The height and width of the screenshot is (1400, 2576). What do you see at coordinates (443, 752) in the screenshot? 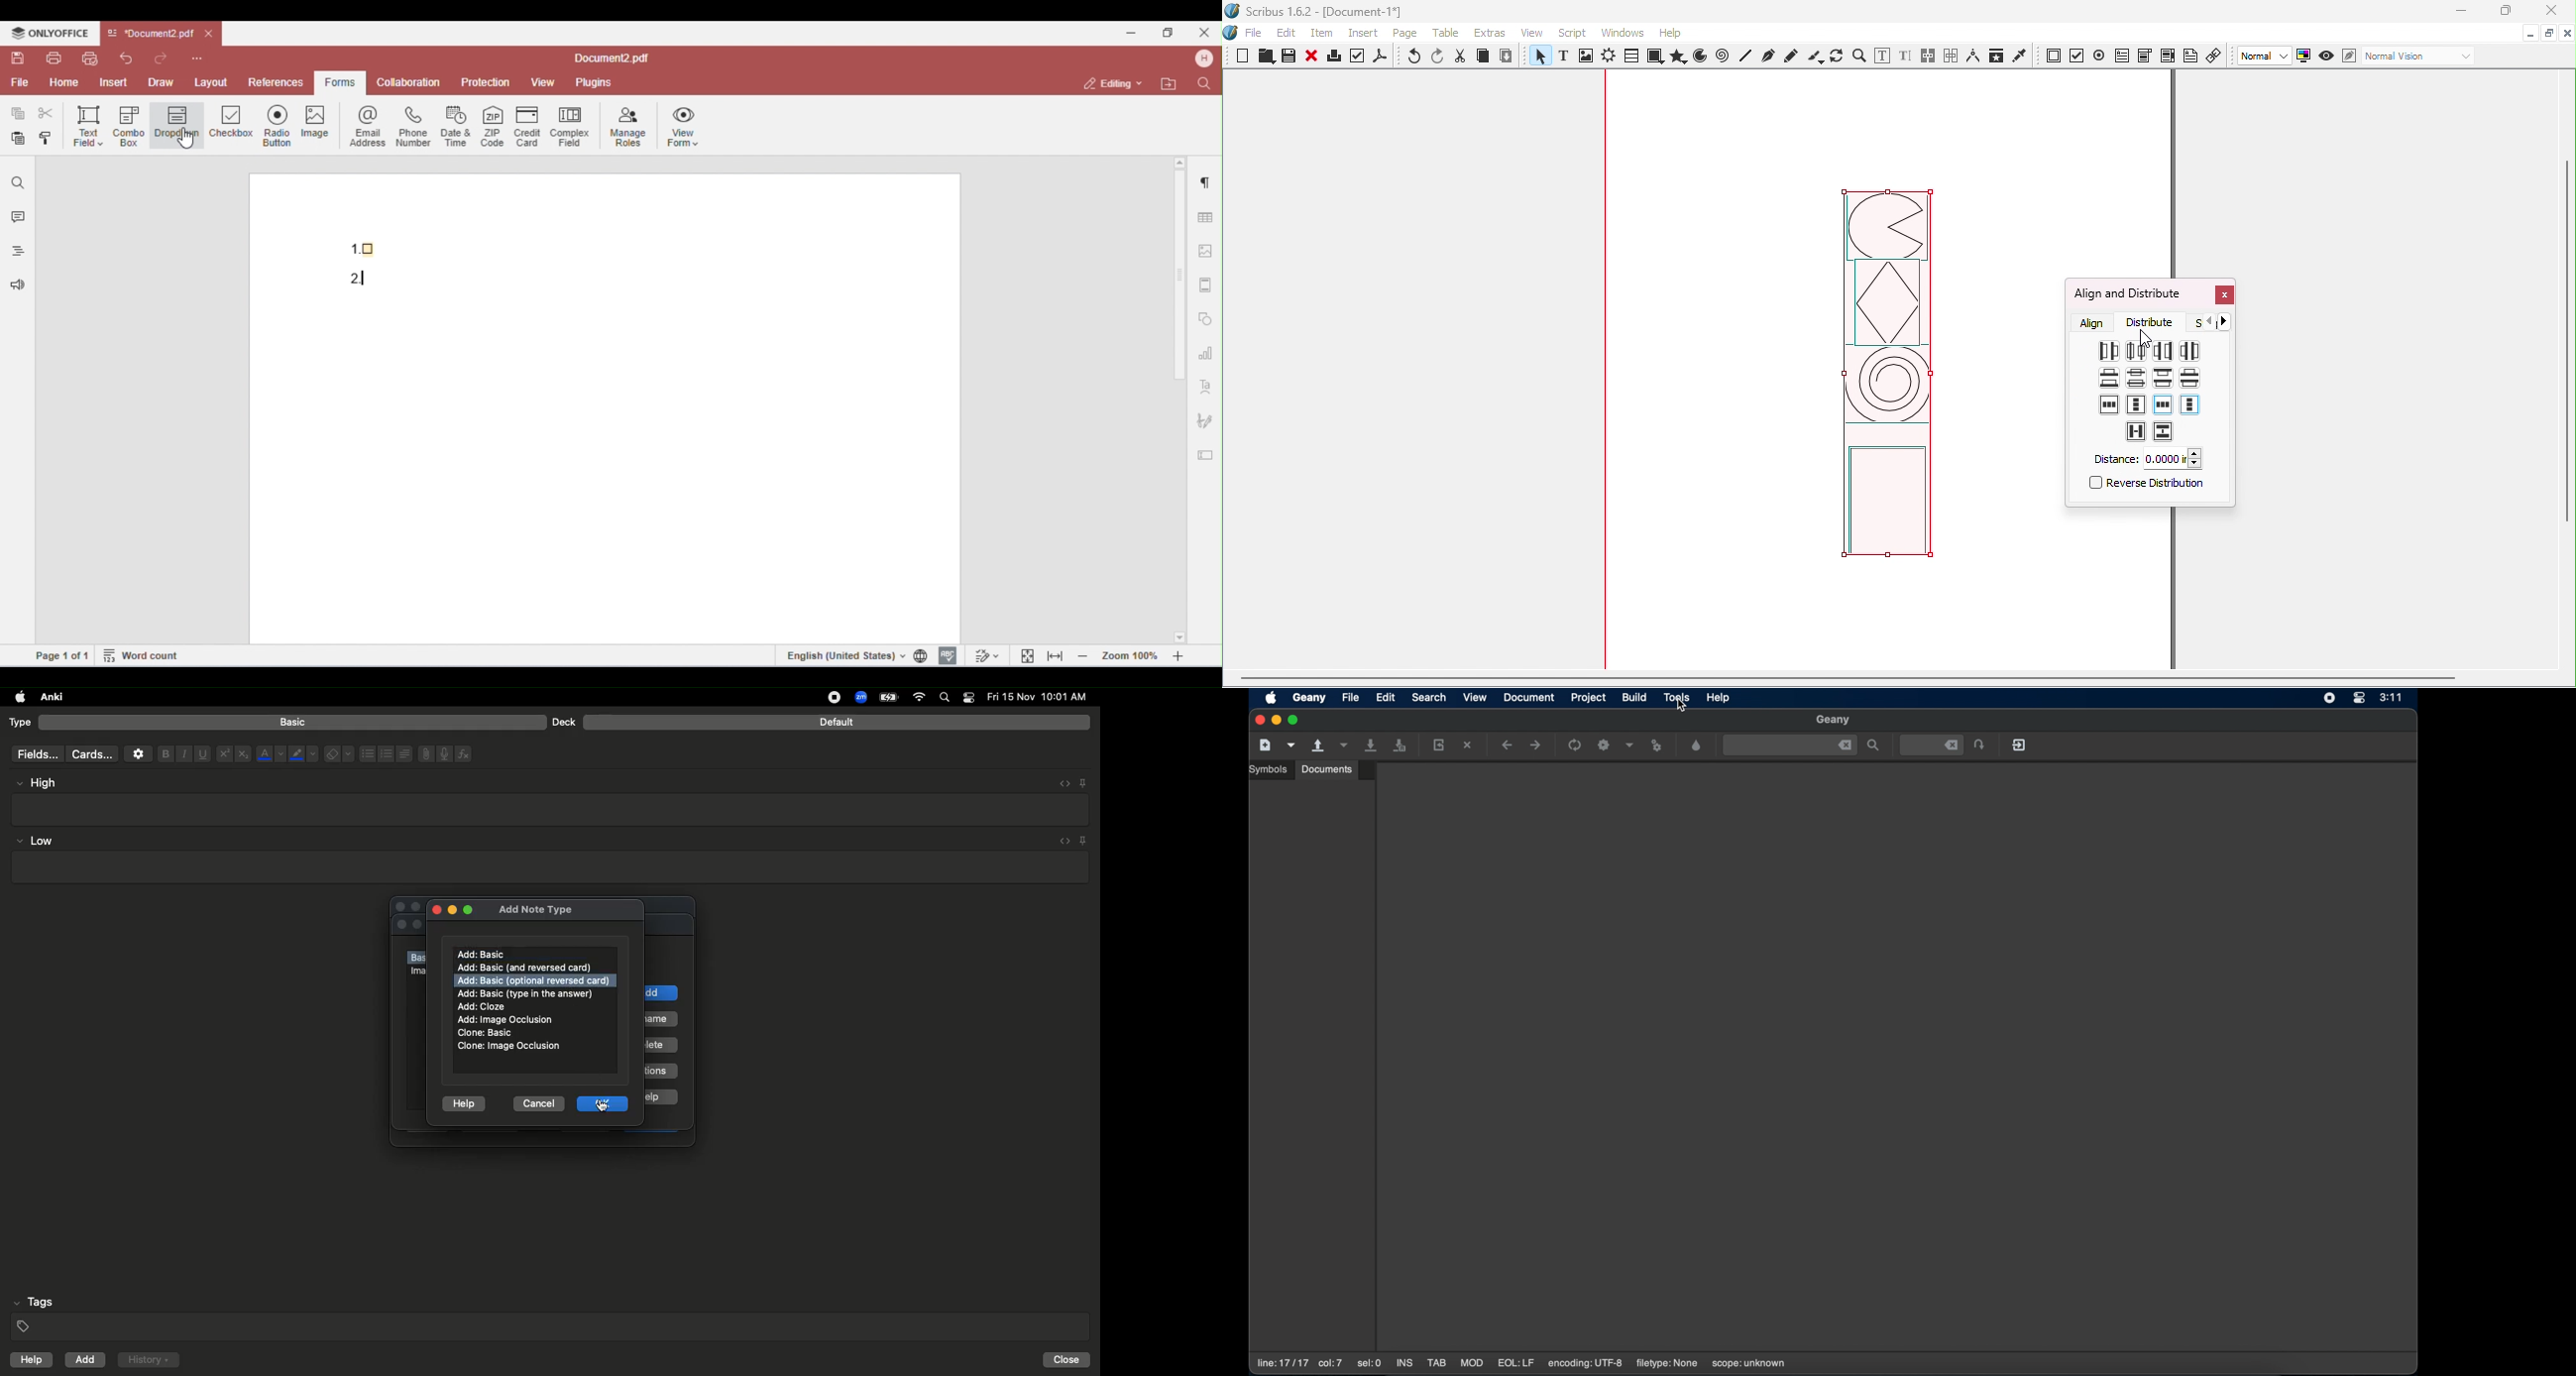
I see `Voice recorder` at bounding box center [443, 752].